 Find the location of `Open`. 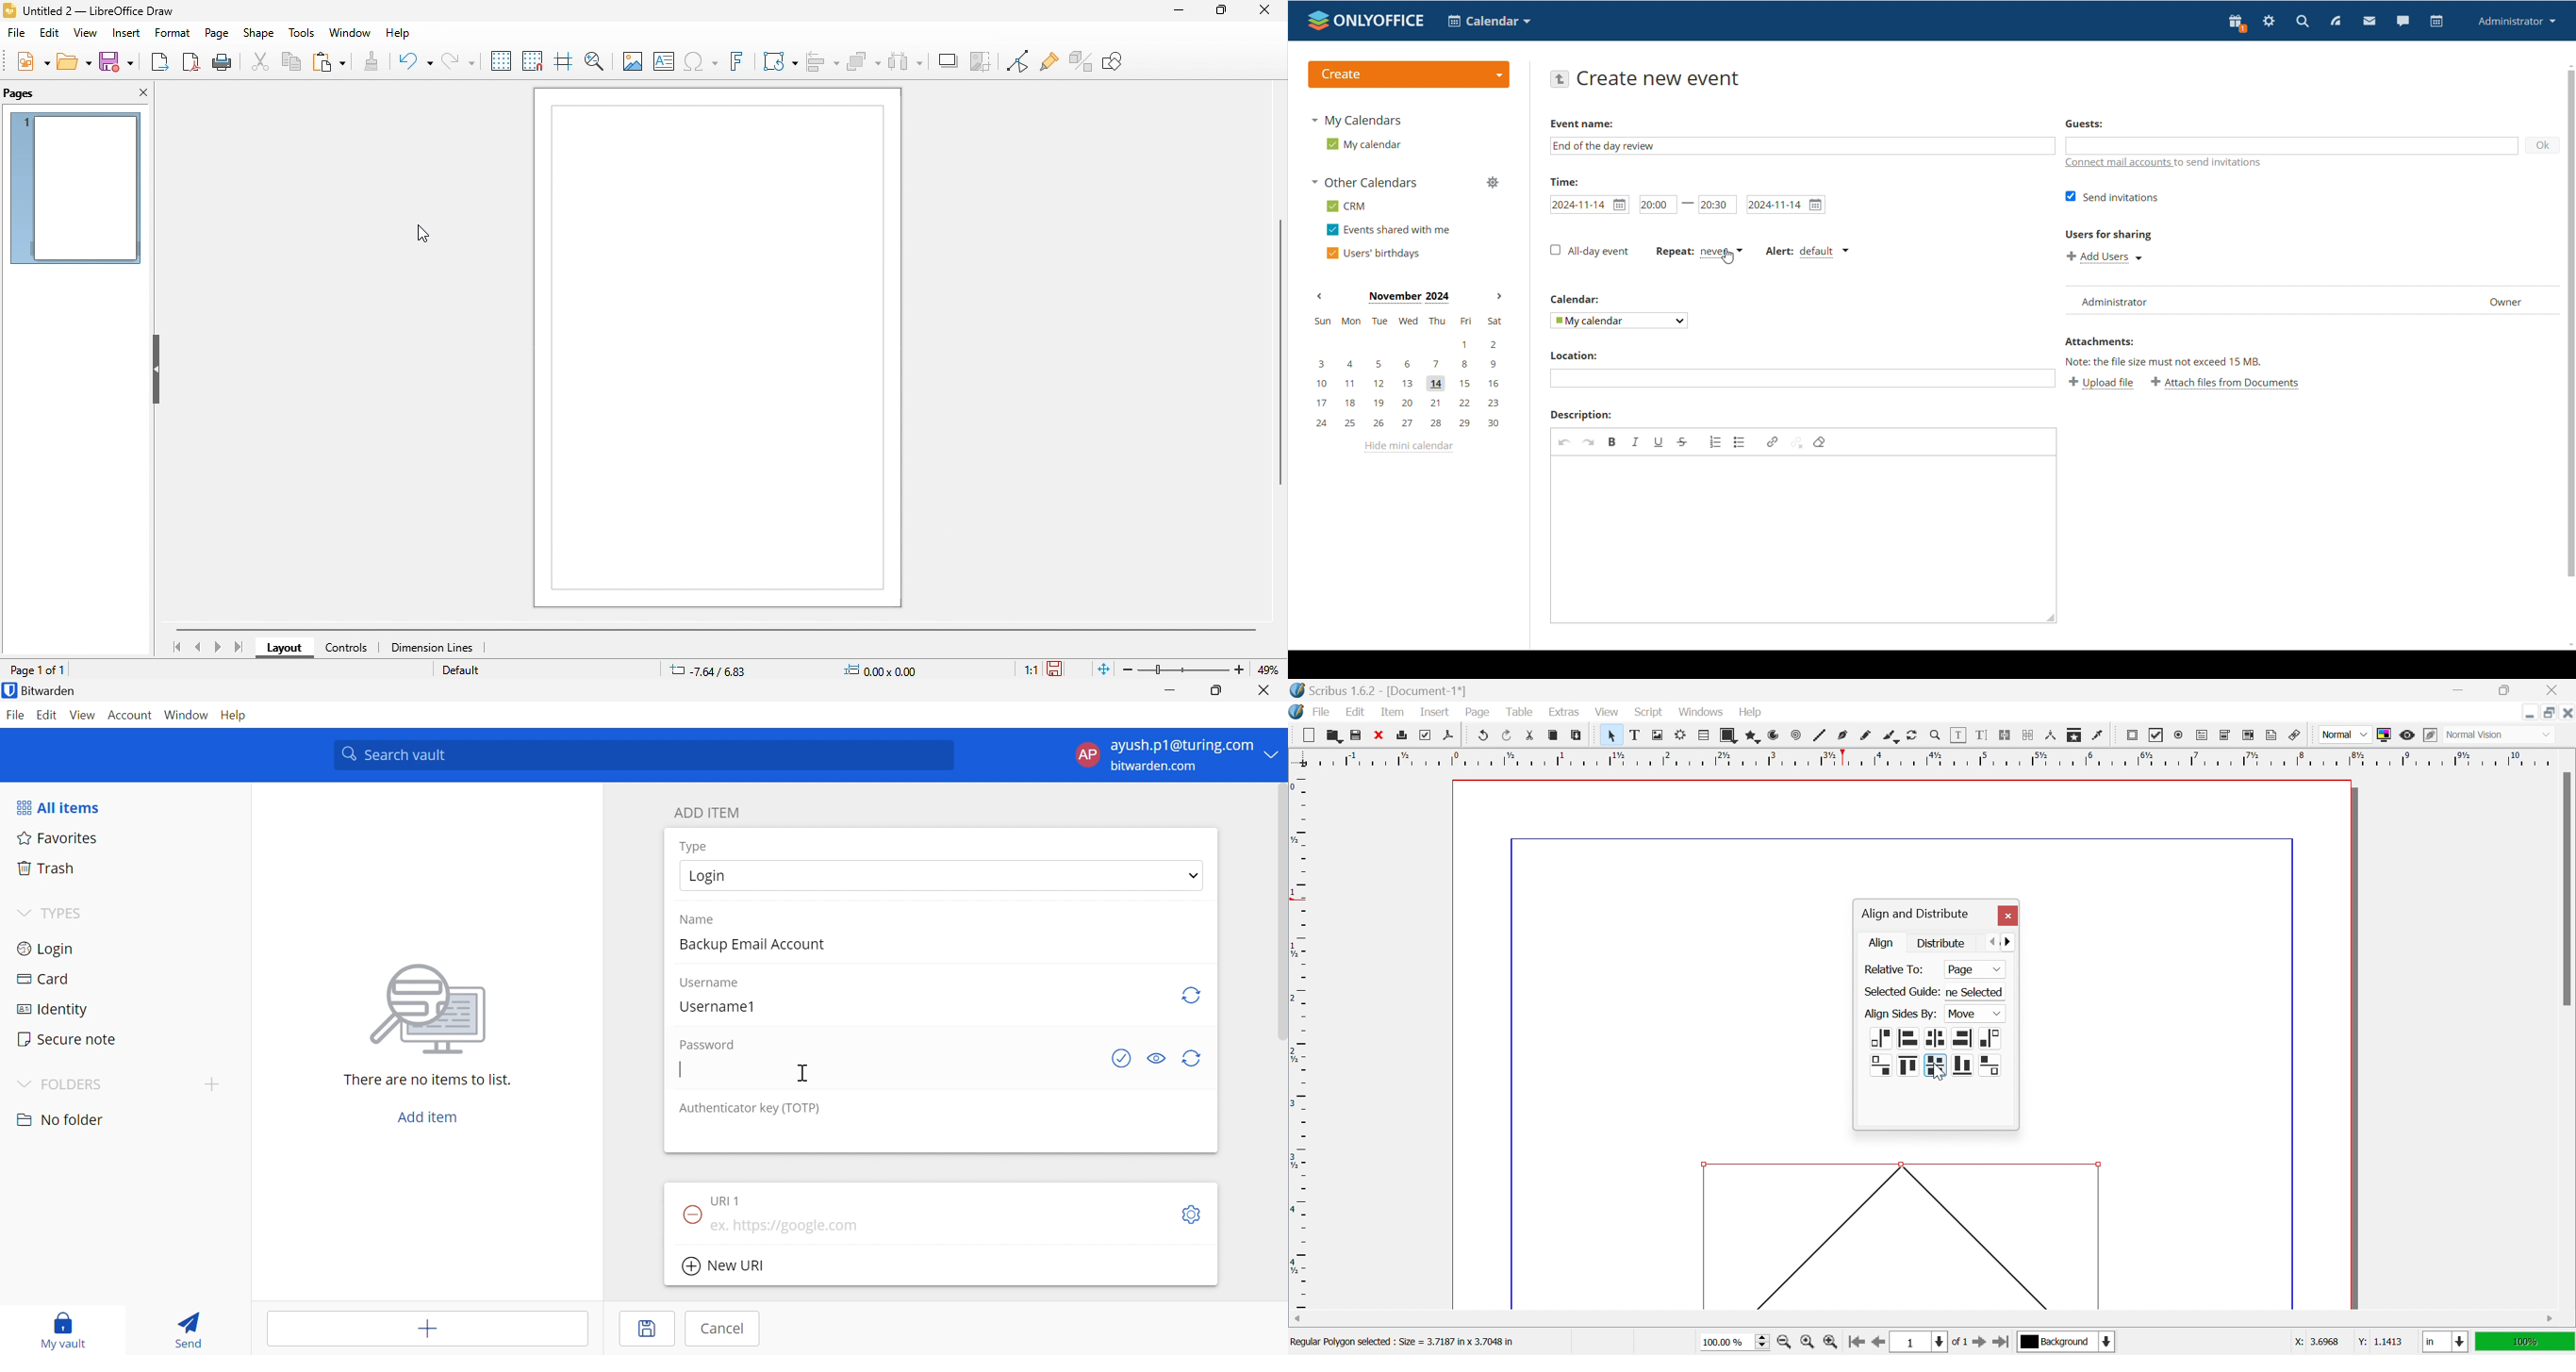

Open is located at coordinates (1334, 735).